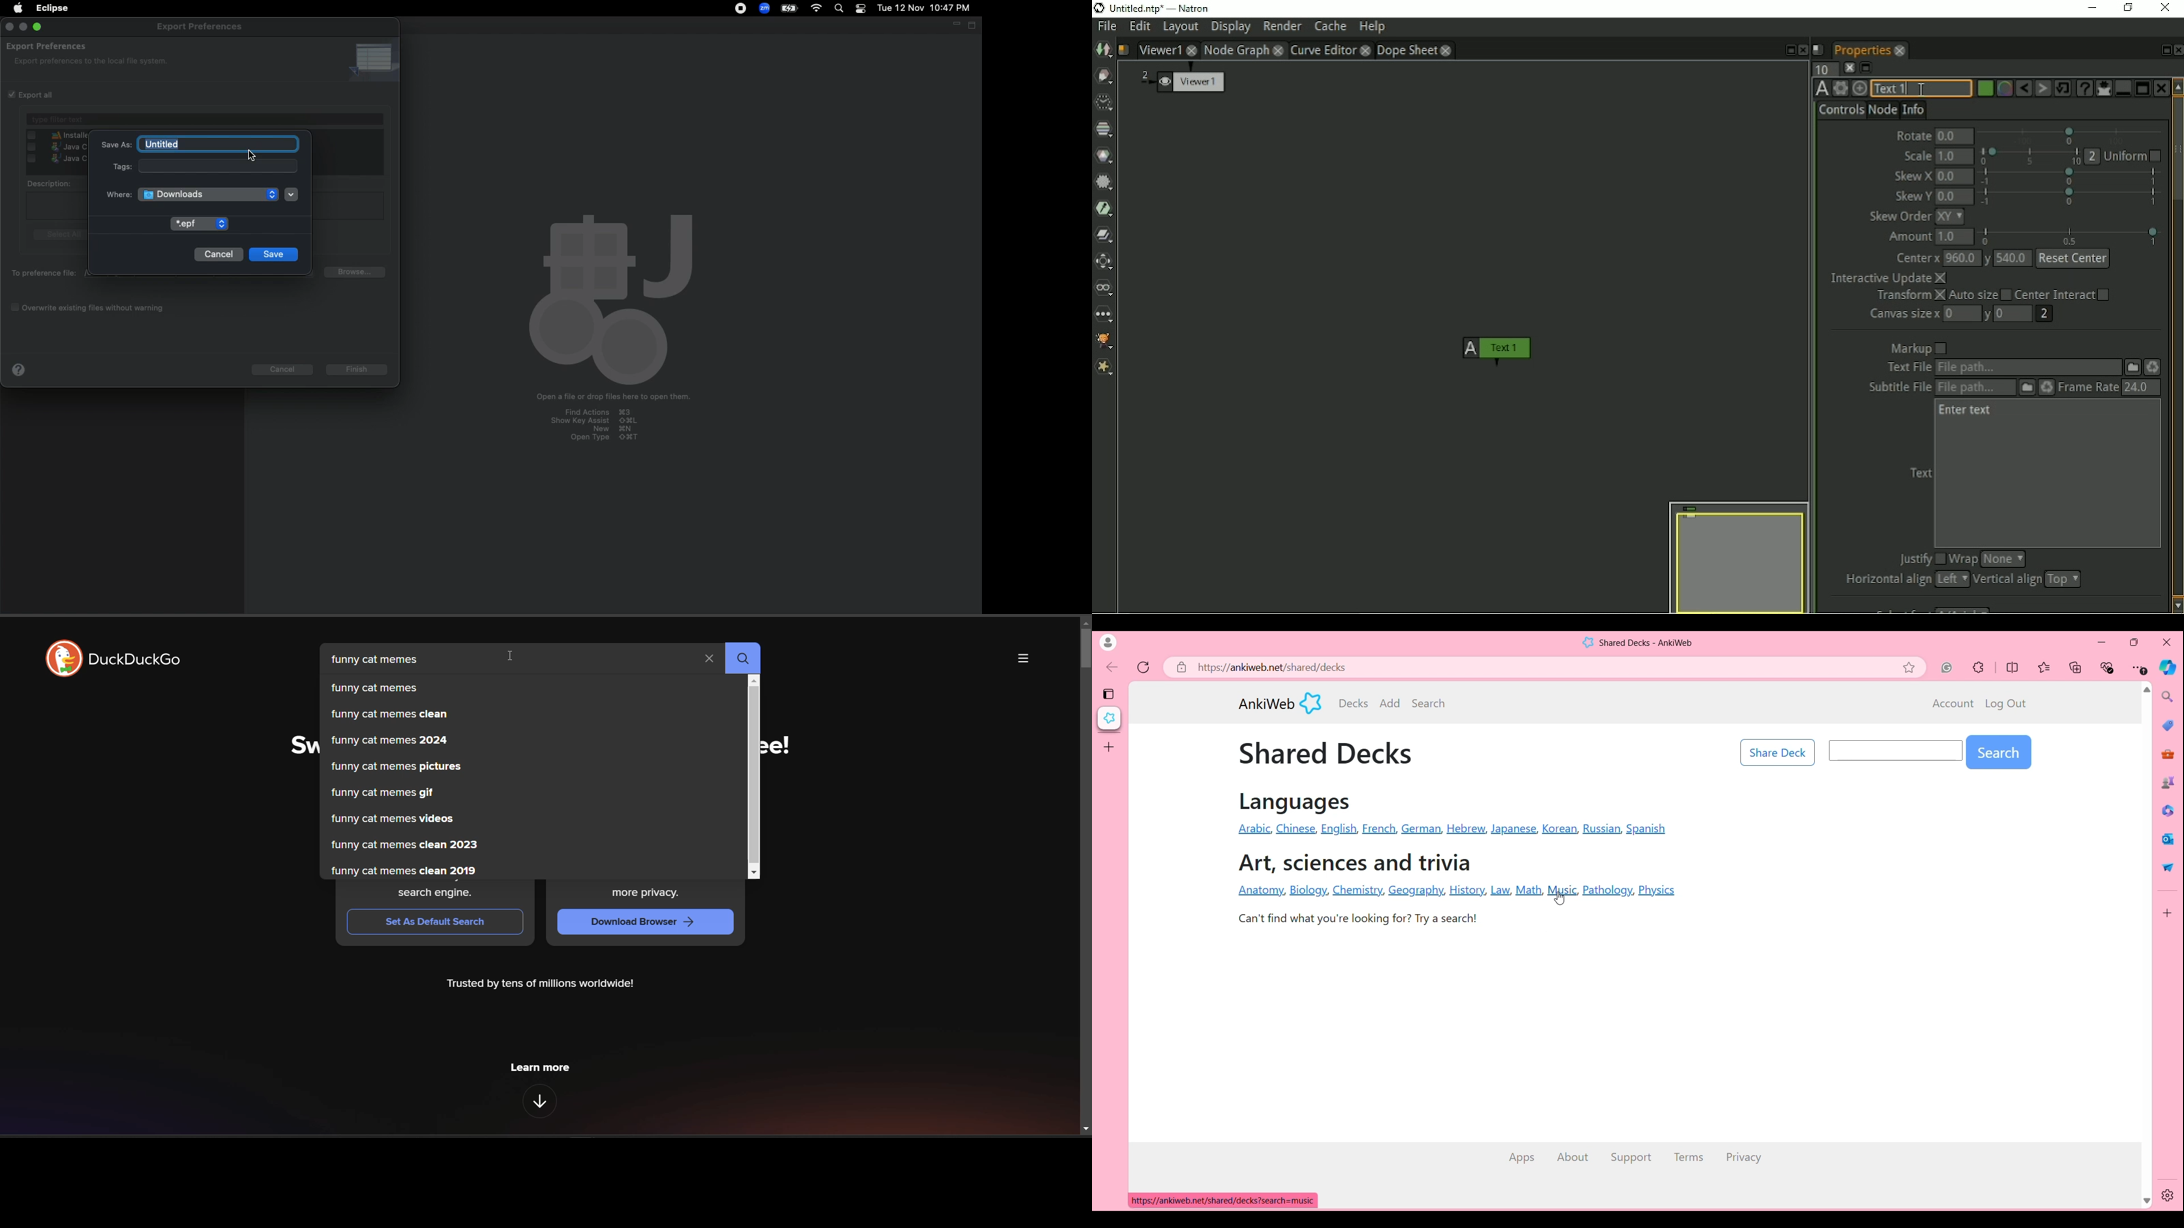 This screenshot has height=1232, width=2184. What do you see at coordinates (1084, 650) in the screenshot?
I see `scroll bar` at bounding box center [1084, 650].